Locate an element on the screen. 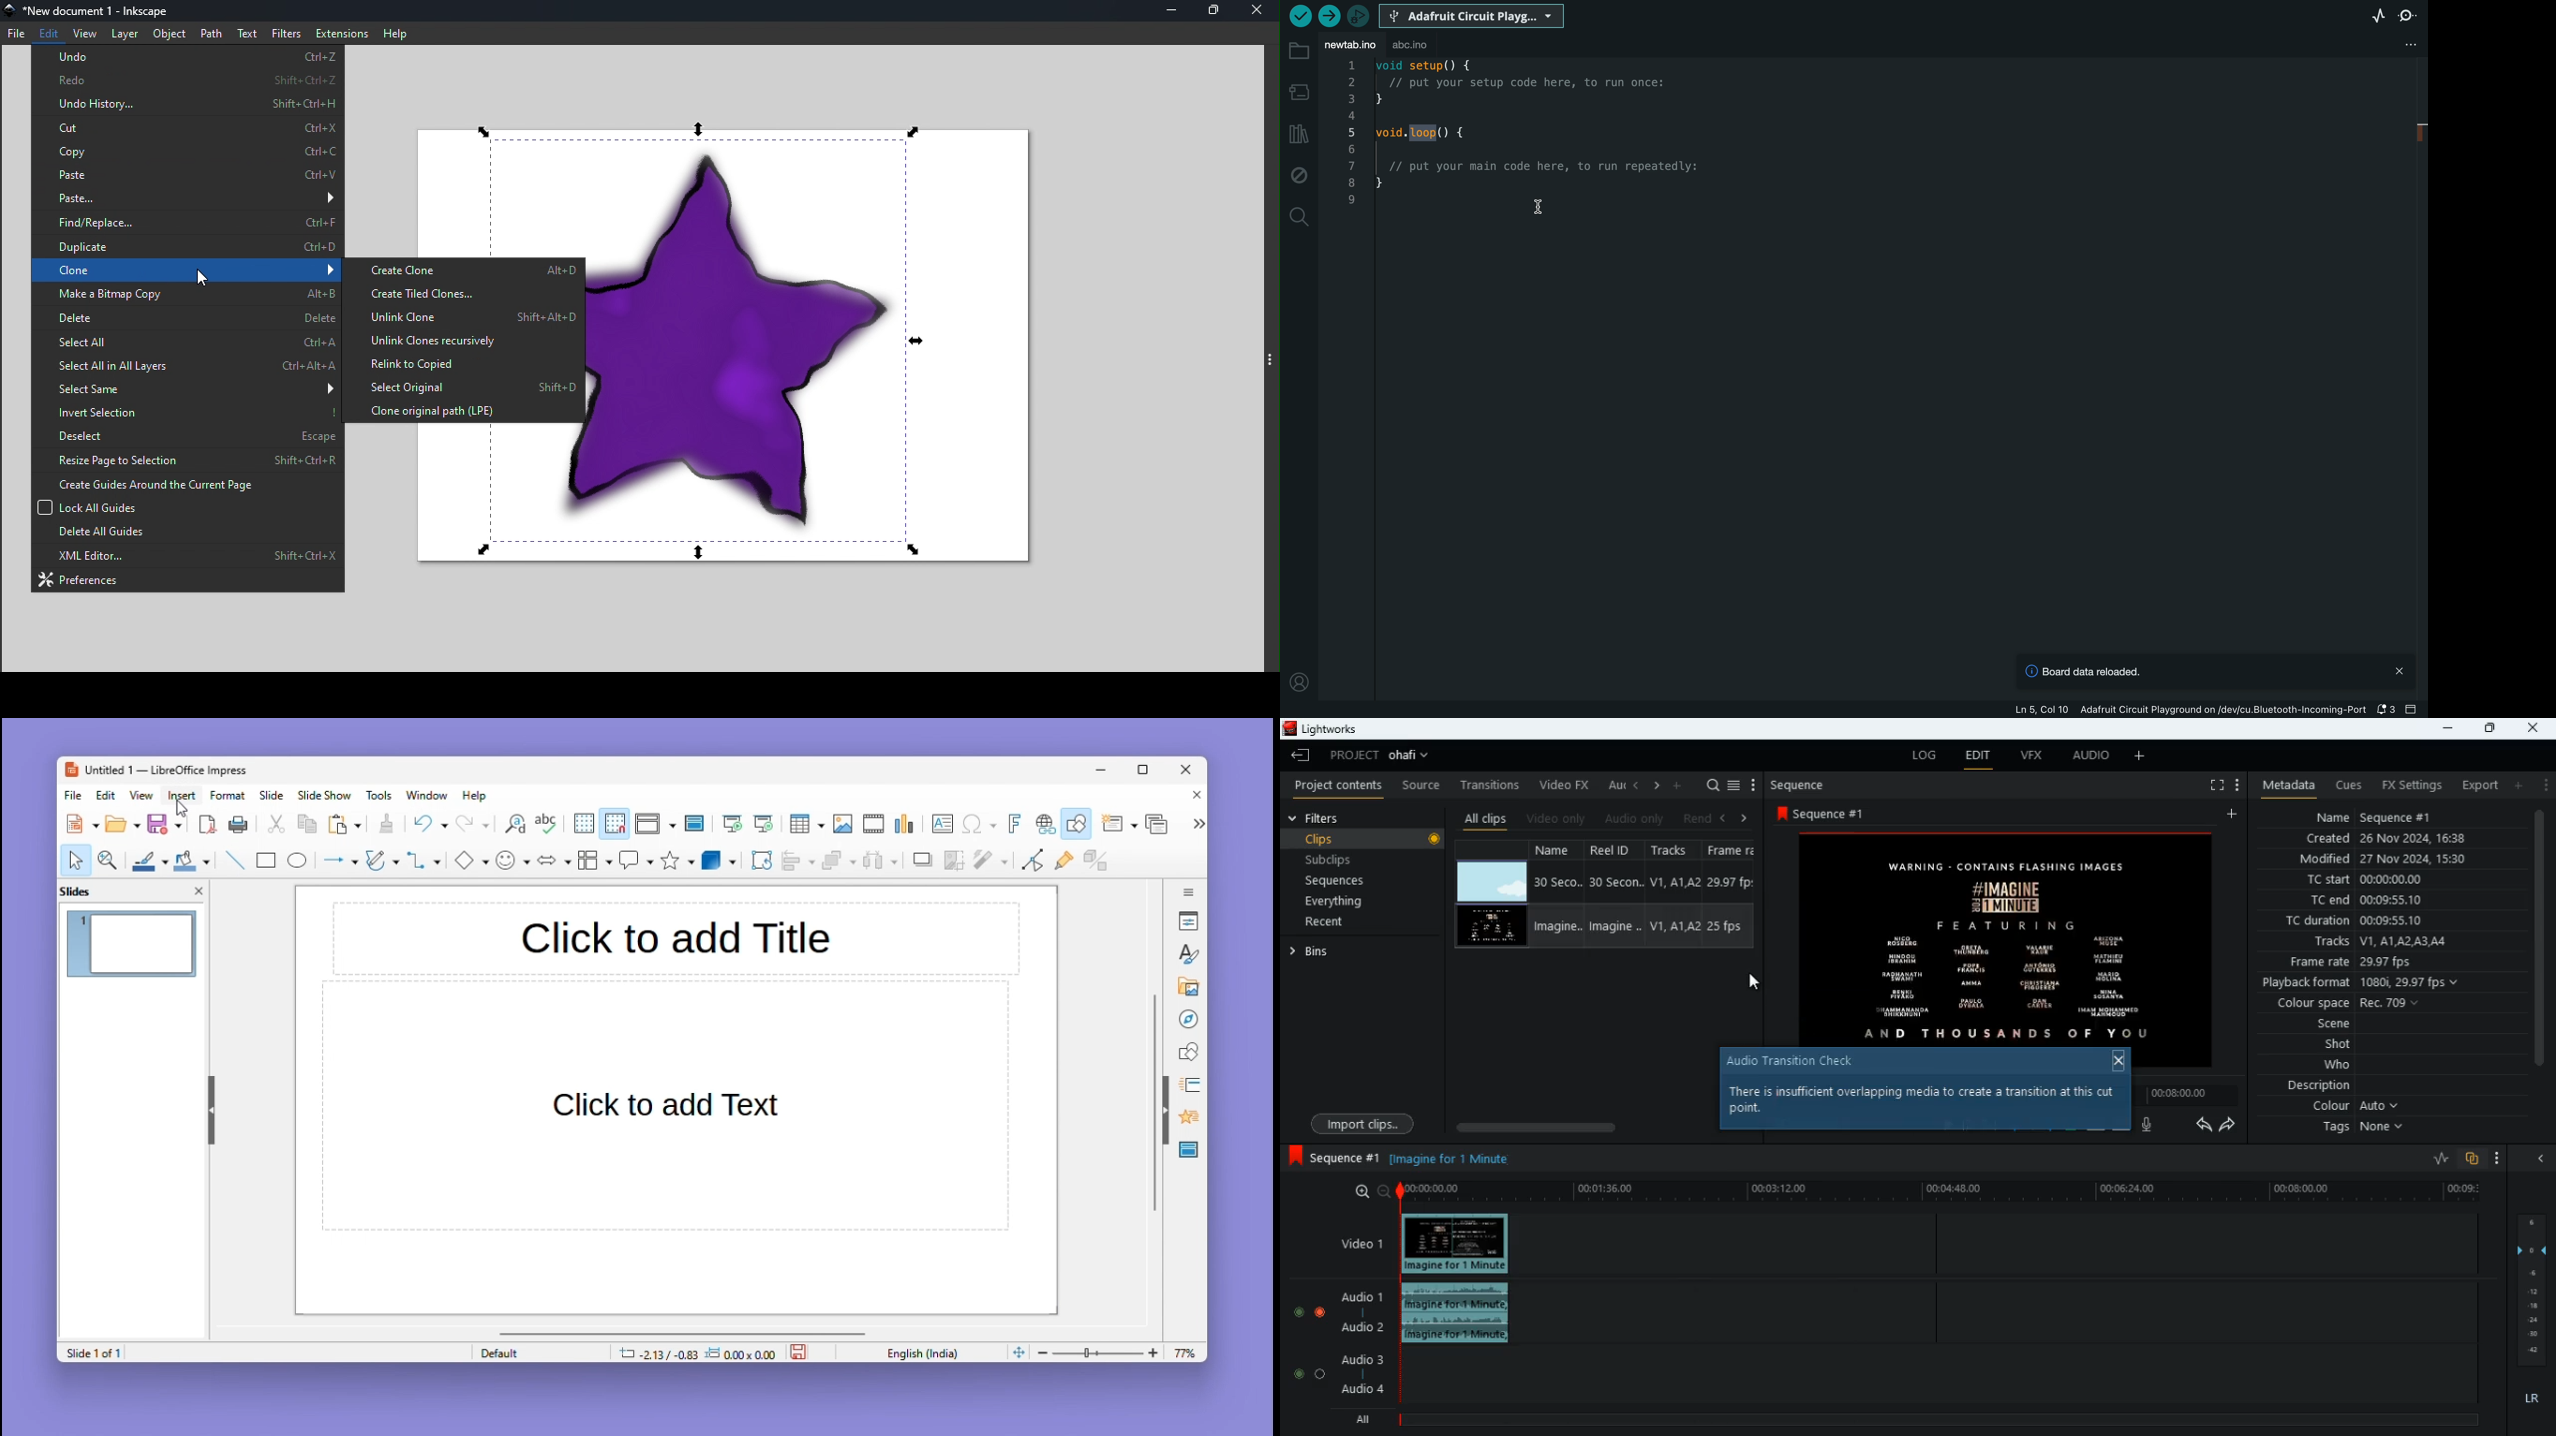  Adafruit Circuit Playground on/dev/cu.Bluetooth-Incoming-Port is located at coordinates (2225, 710).